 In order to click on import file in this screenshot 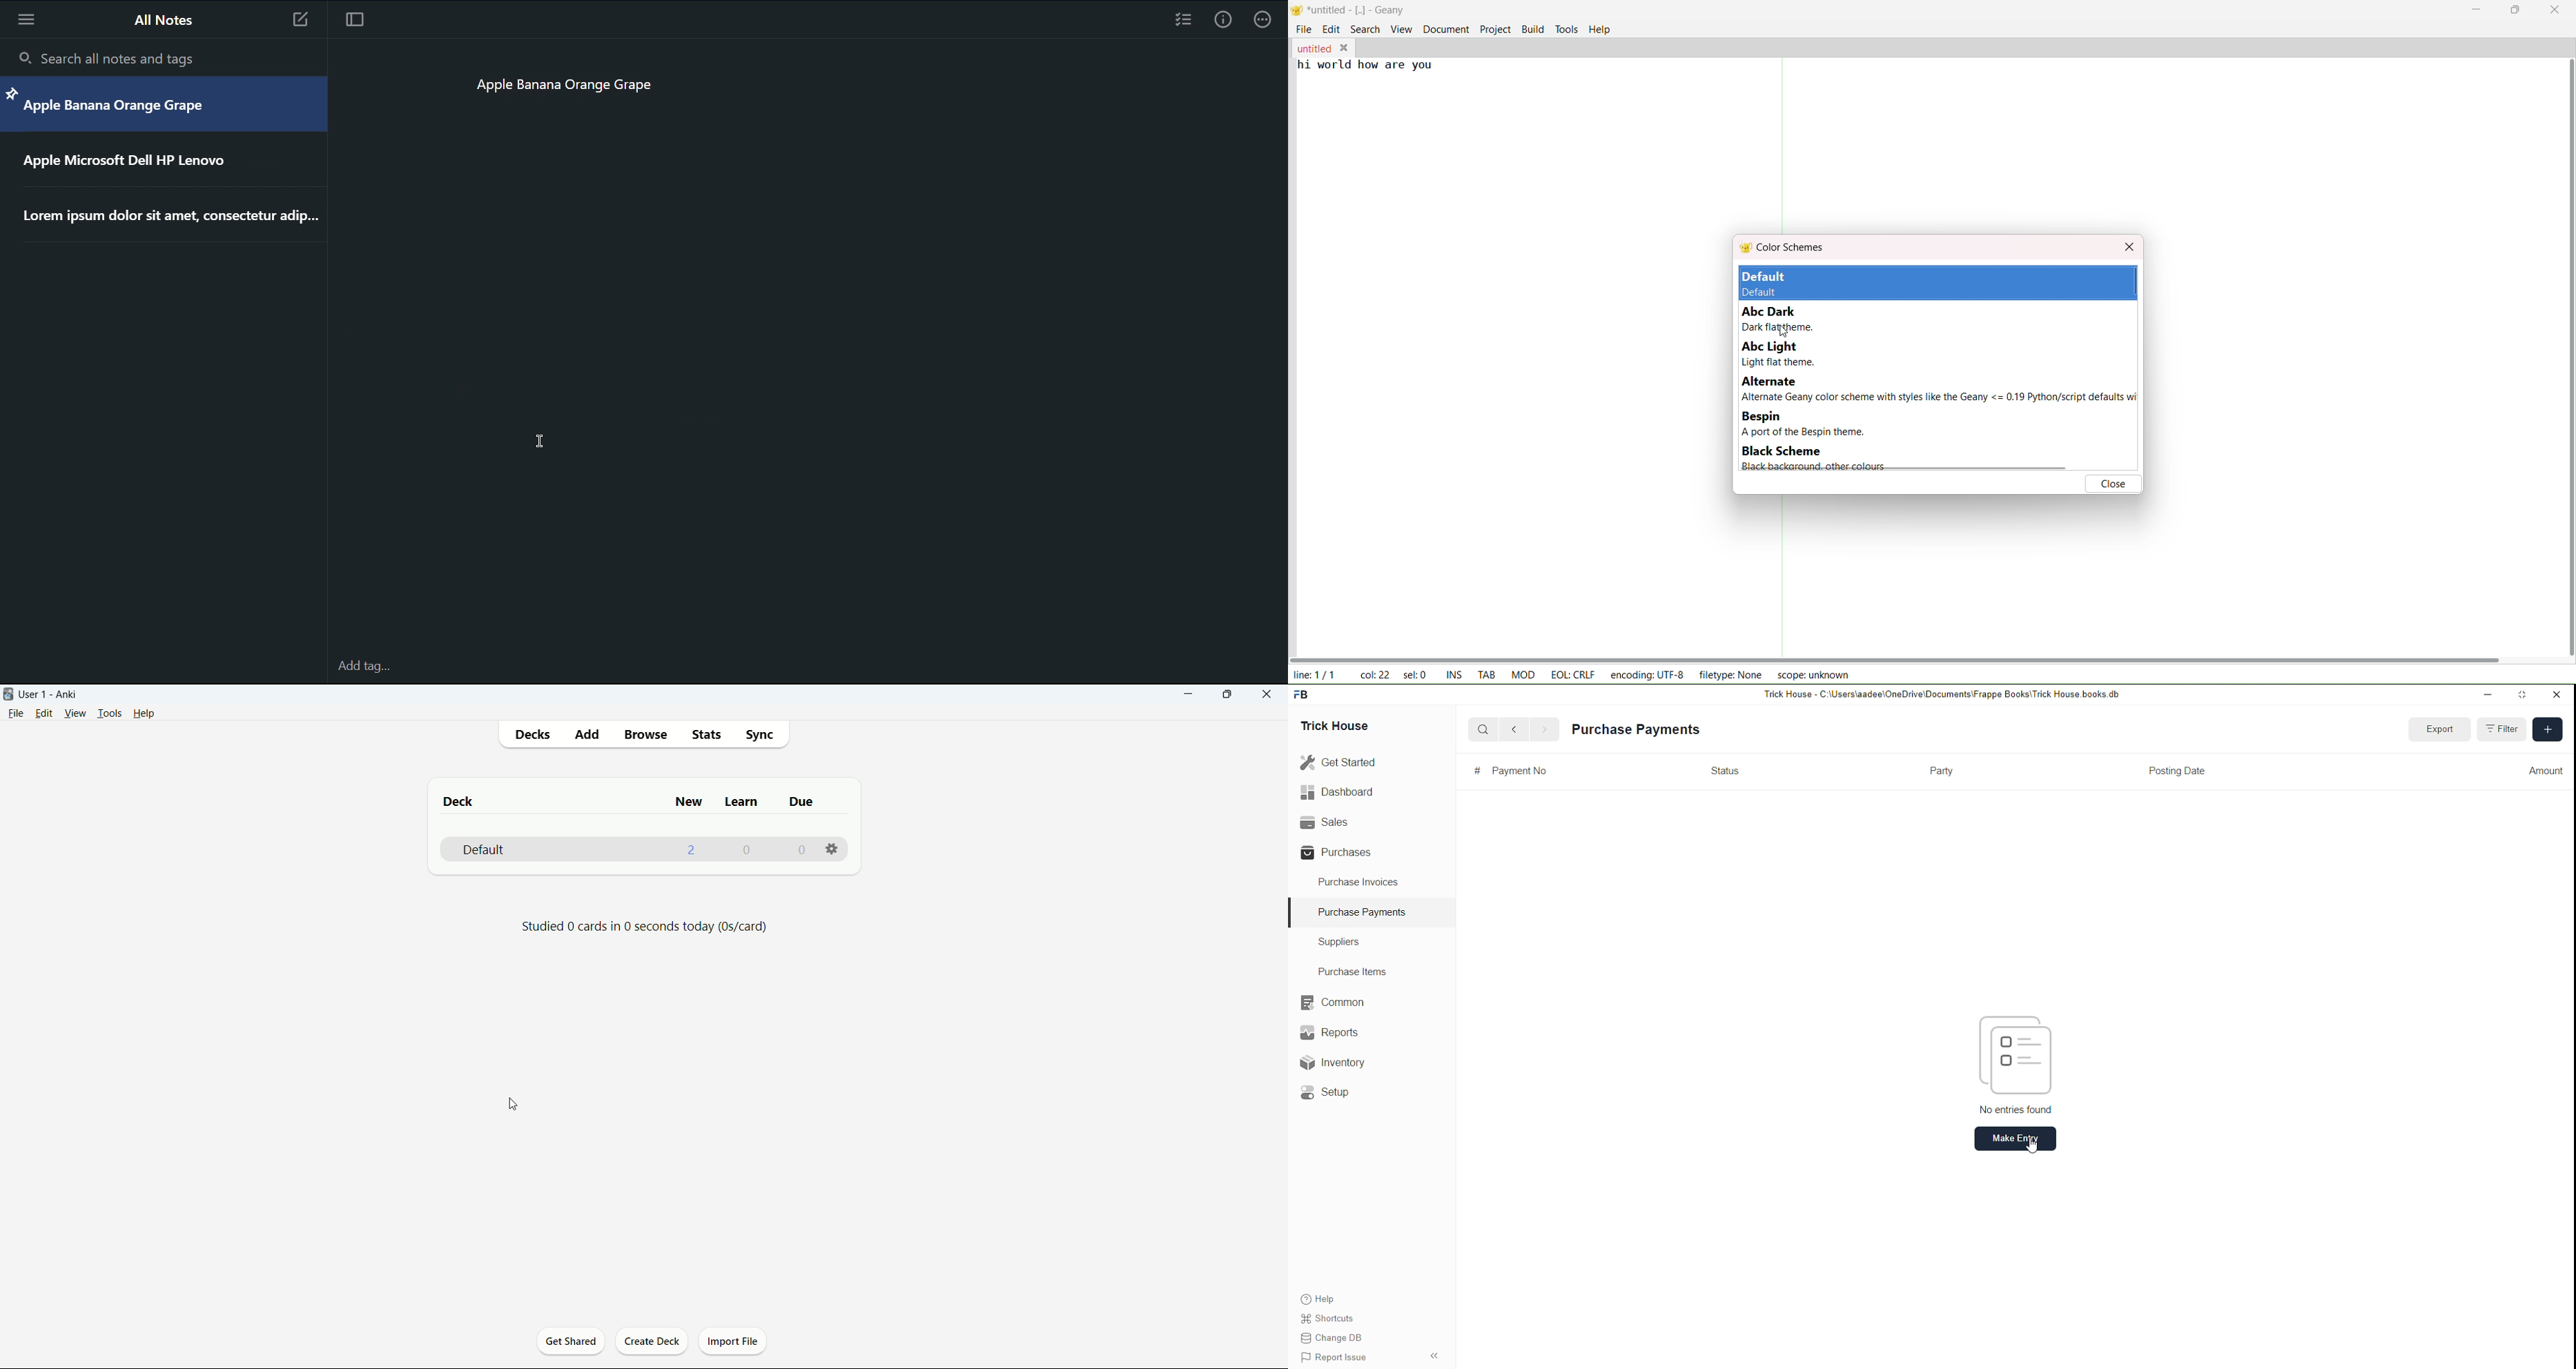, I will do `click(733, 1341)`.